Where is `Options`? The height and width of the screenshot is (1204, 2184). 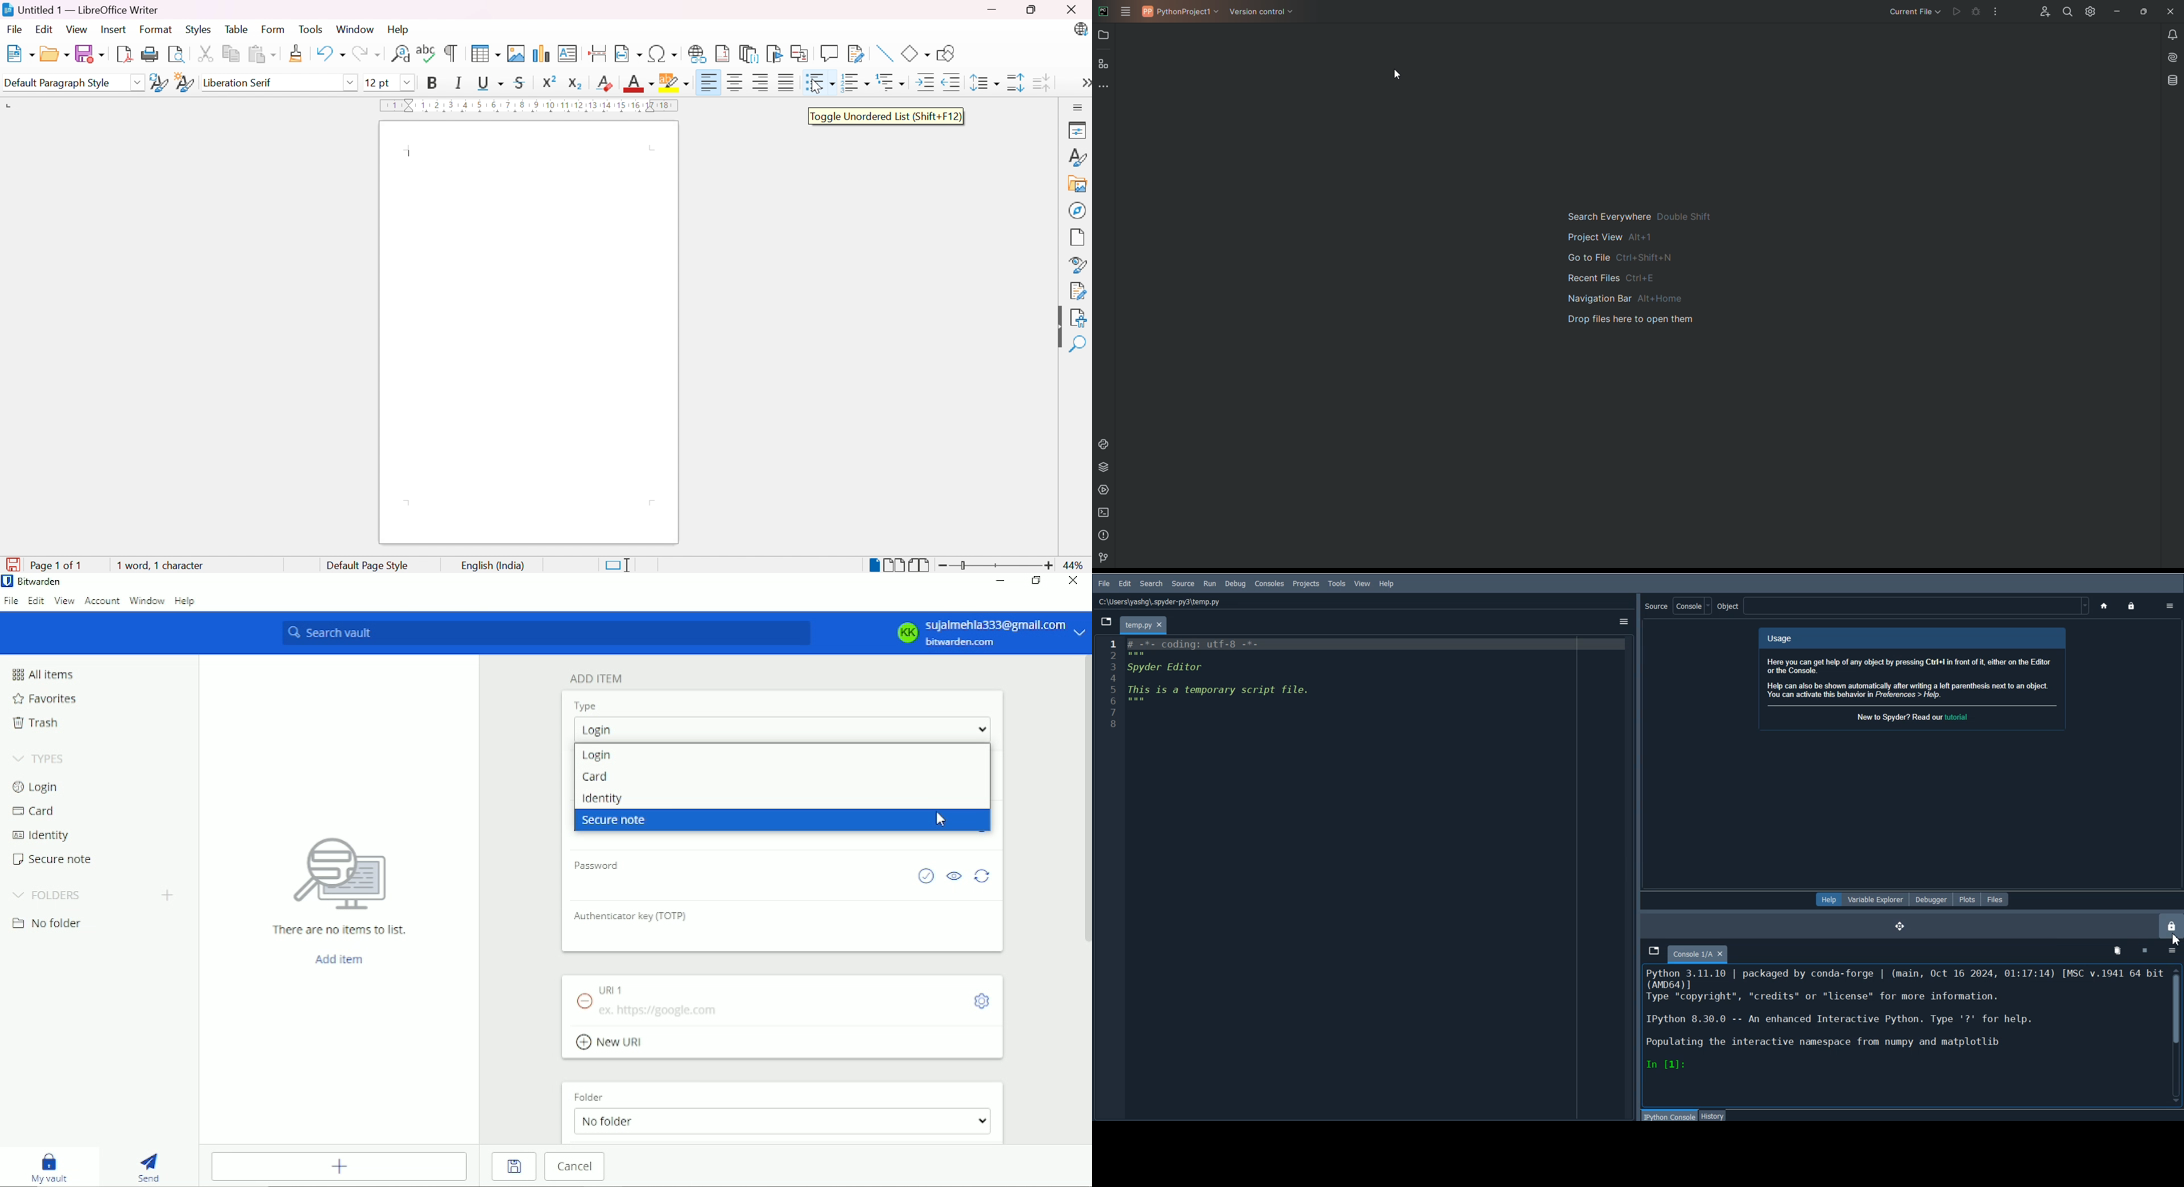
Options is located at coordinates (2173, 950).